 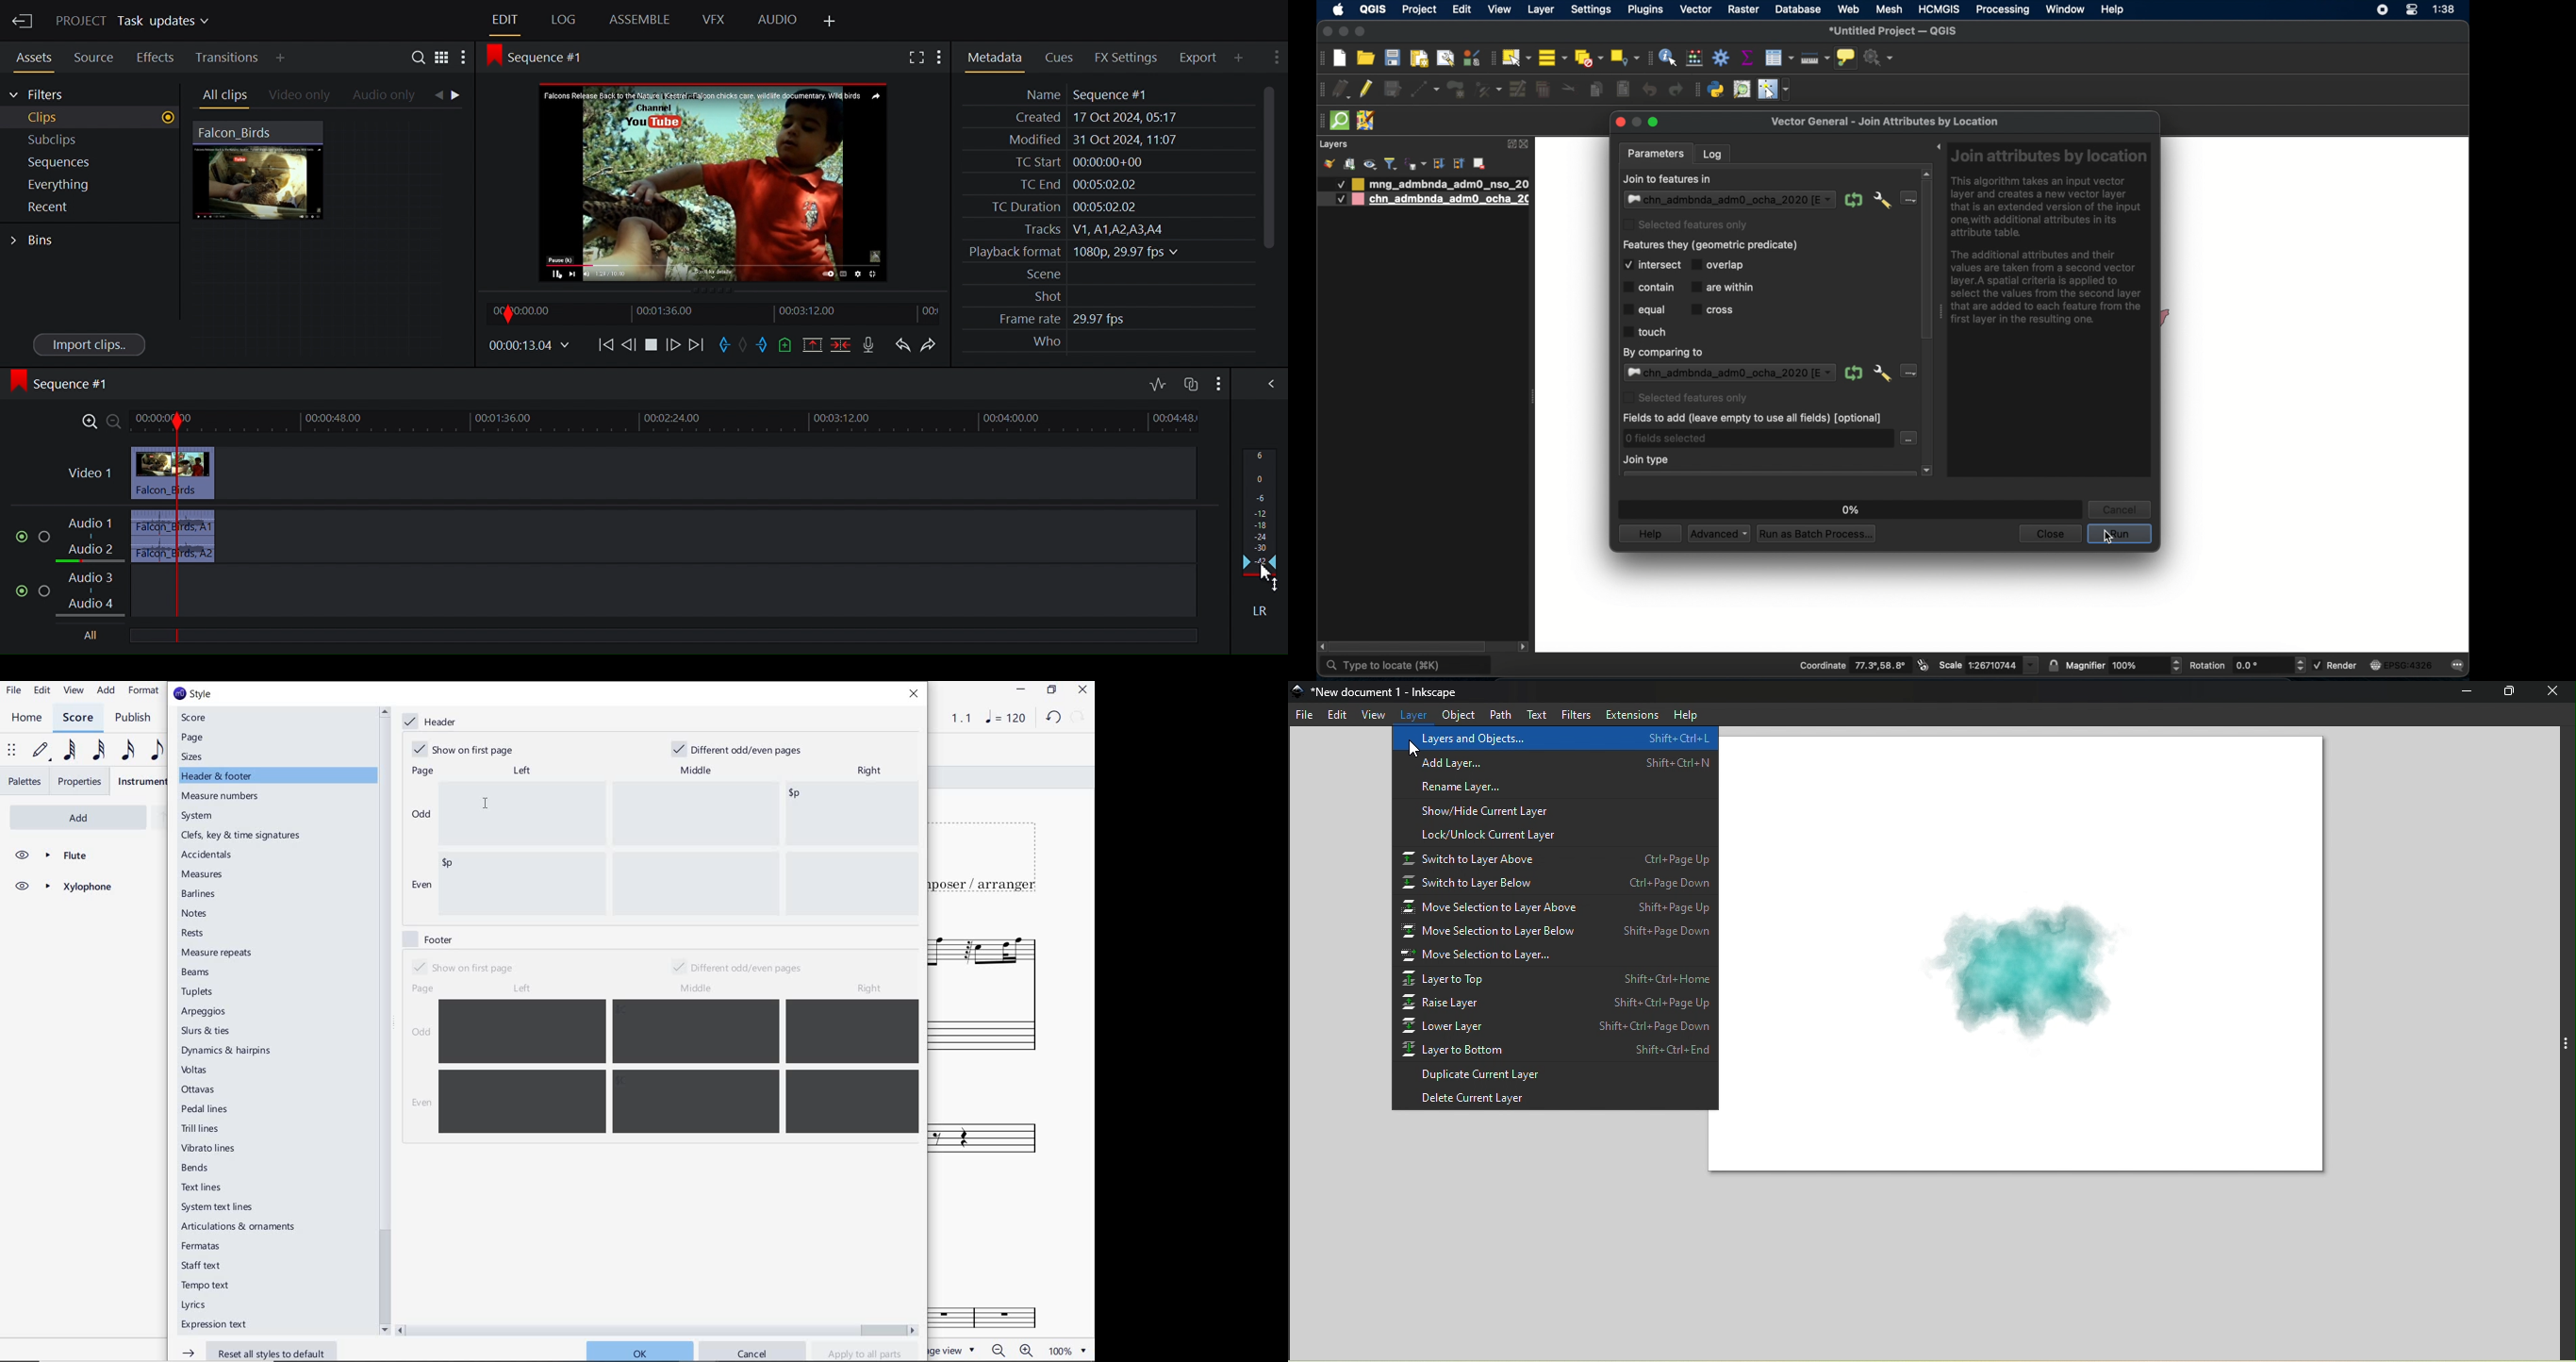 What do you see at coordinates (1262, 579) in the screenshot?
I see `Cursor` at bounding box center [1262, 579].